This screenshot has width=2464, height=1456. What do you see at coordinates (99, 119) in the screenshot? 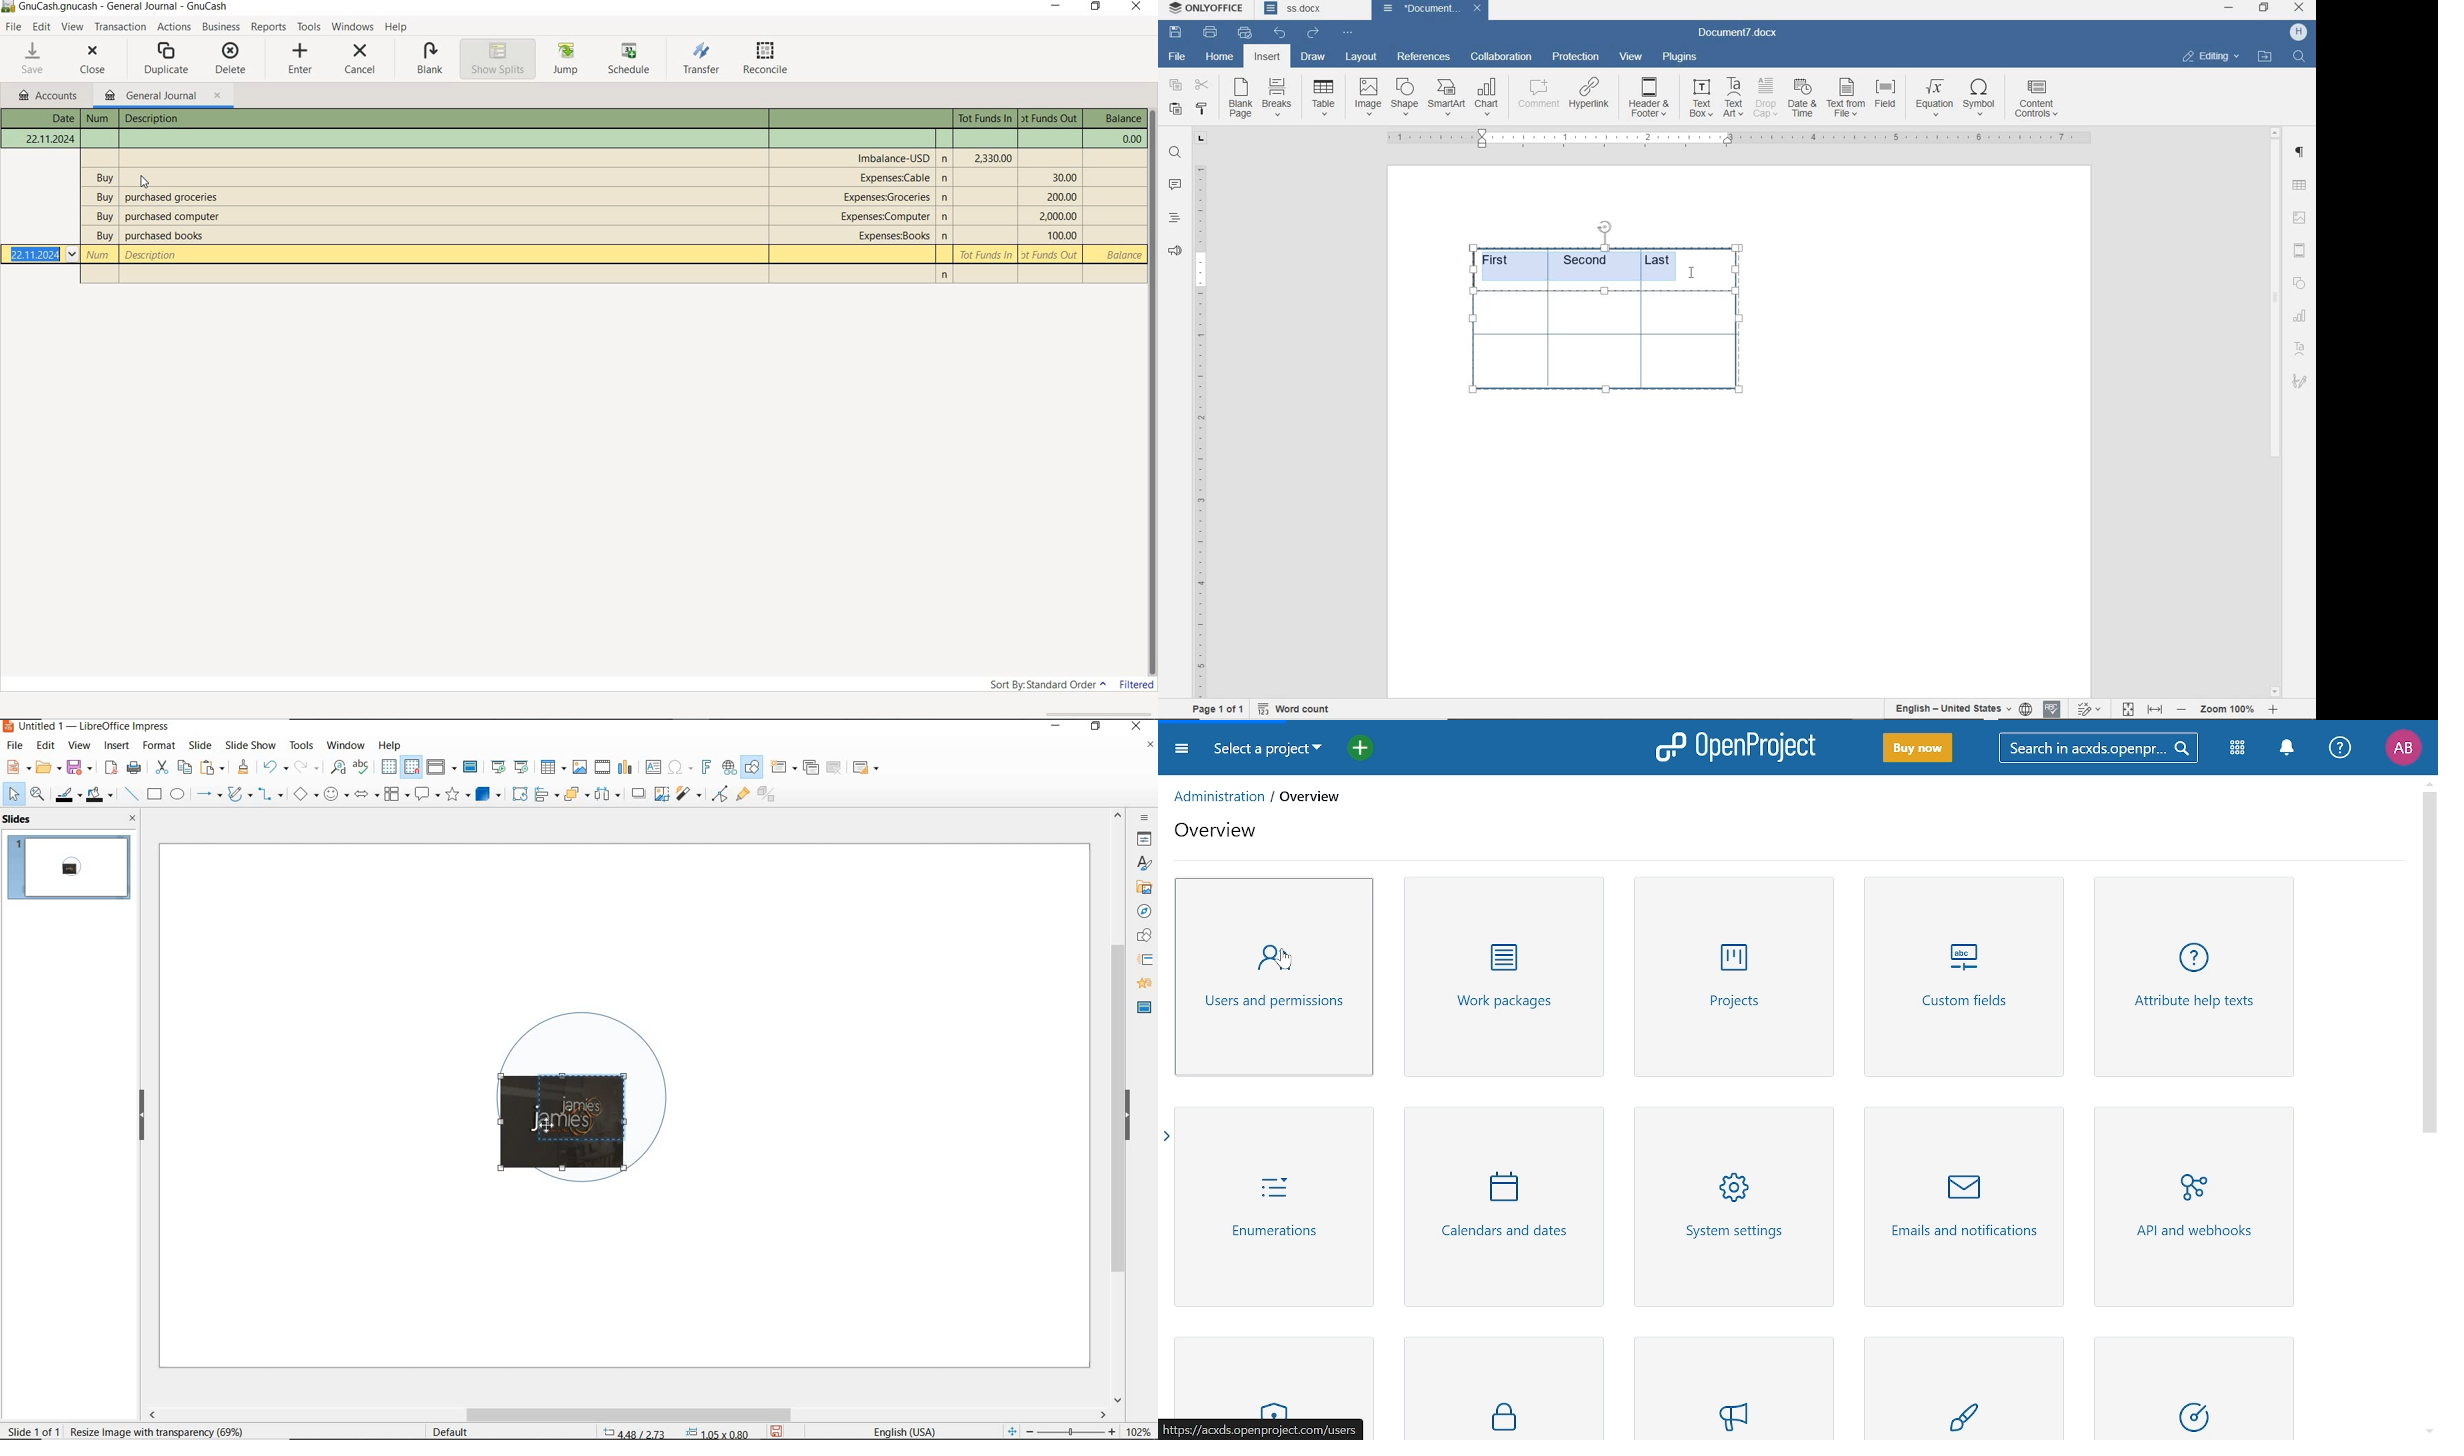
I see `Text` at bounding box center [99, 119].